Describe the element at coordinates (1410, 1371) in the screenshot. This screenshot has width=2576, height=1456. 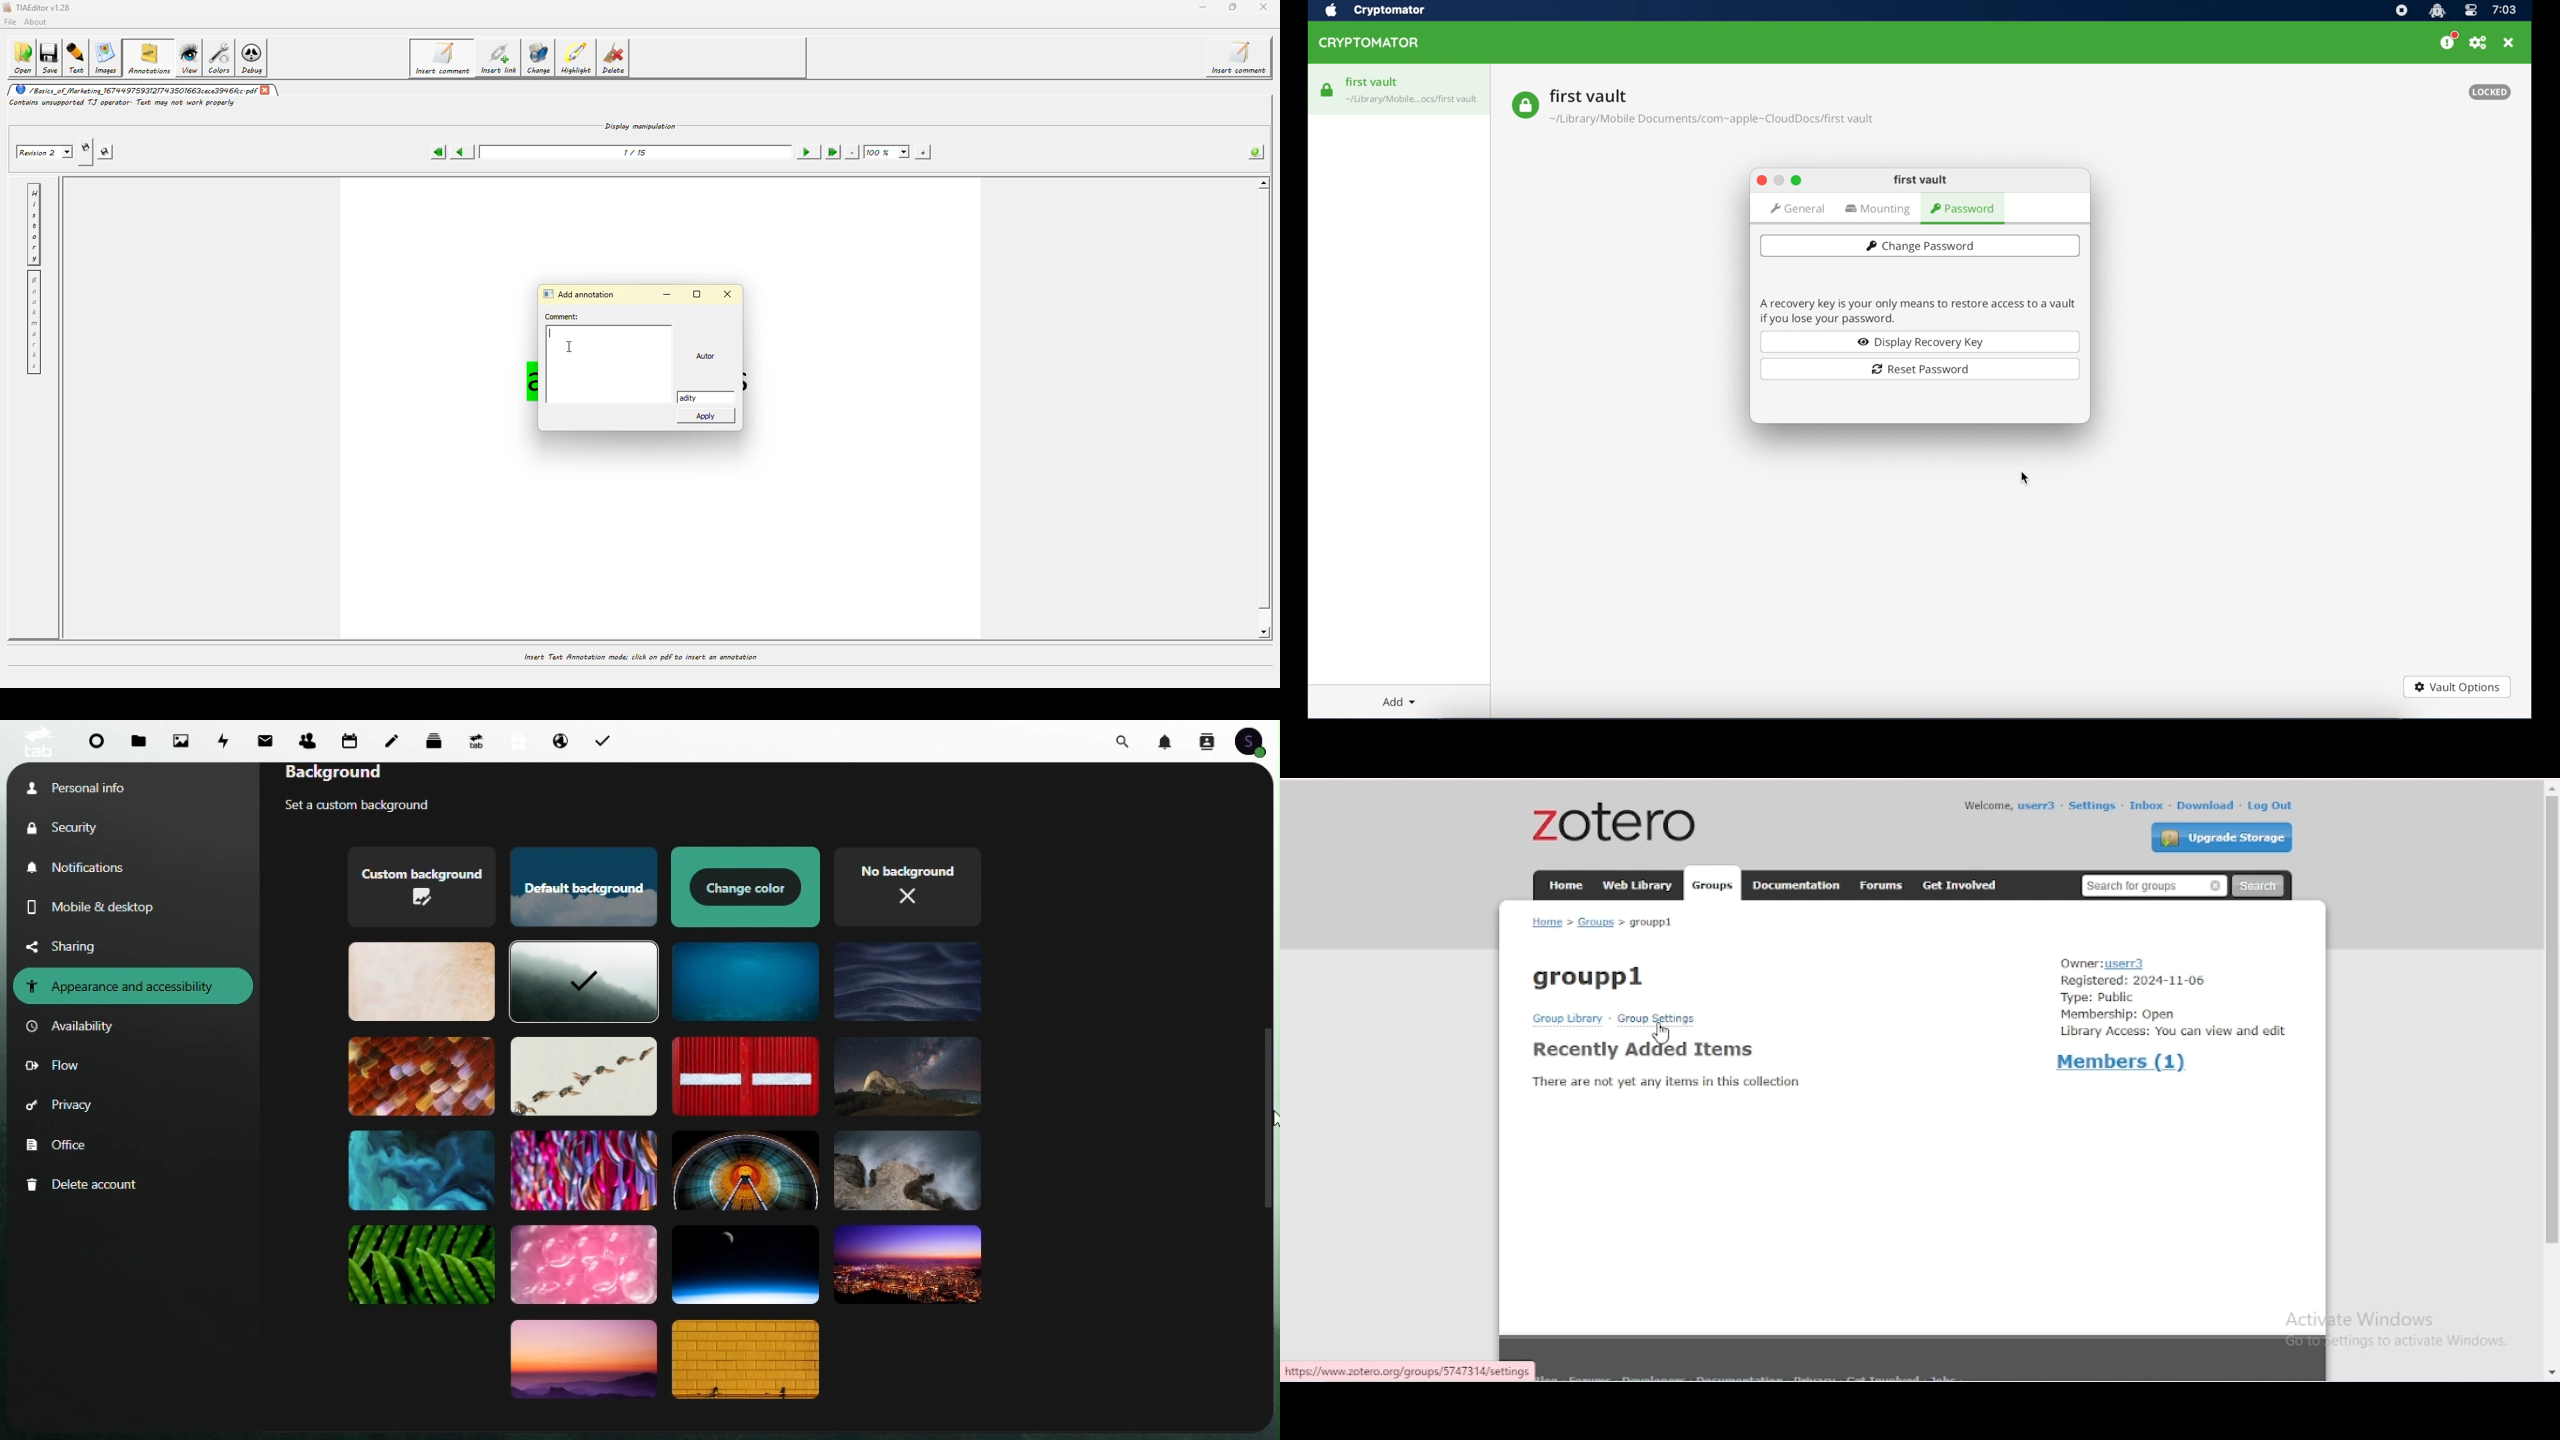
I see `link` at that location.